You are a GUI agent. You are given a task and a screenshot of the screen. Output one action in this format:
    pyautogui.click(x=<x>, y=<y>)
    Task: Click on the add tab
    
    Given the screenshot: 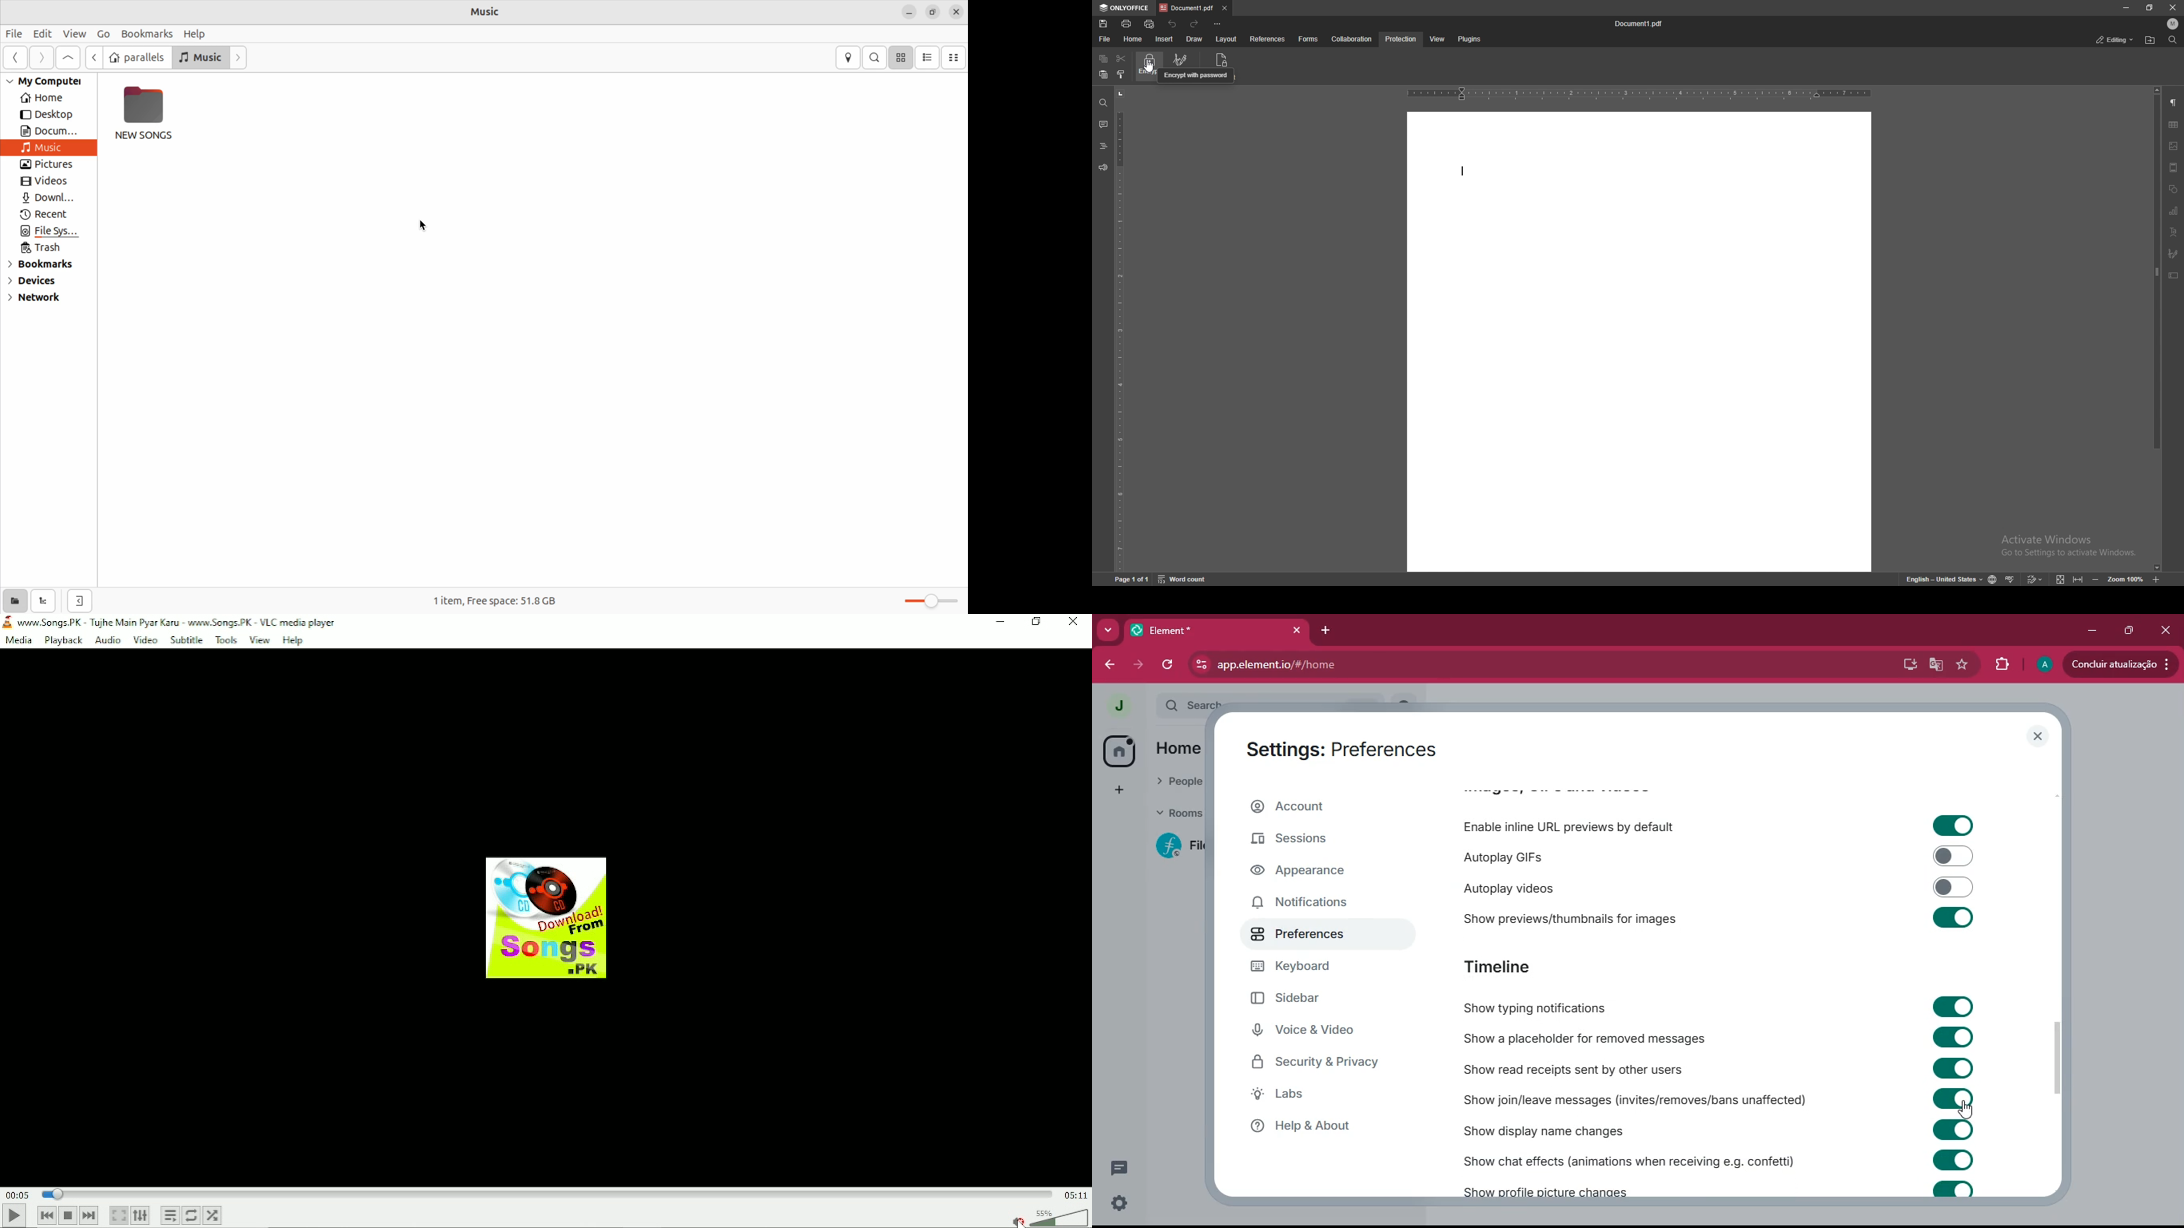 What is the action you would take?
    pyautogui.click(x=1325, y=631)
    